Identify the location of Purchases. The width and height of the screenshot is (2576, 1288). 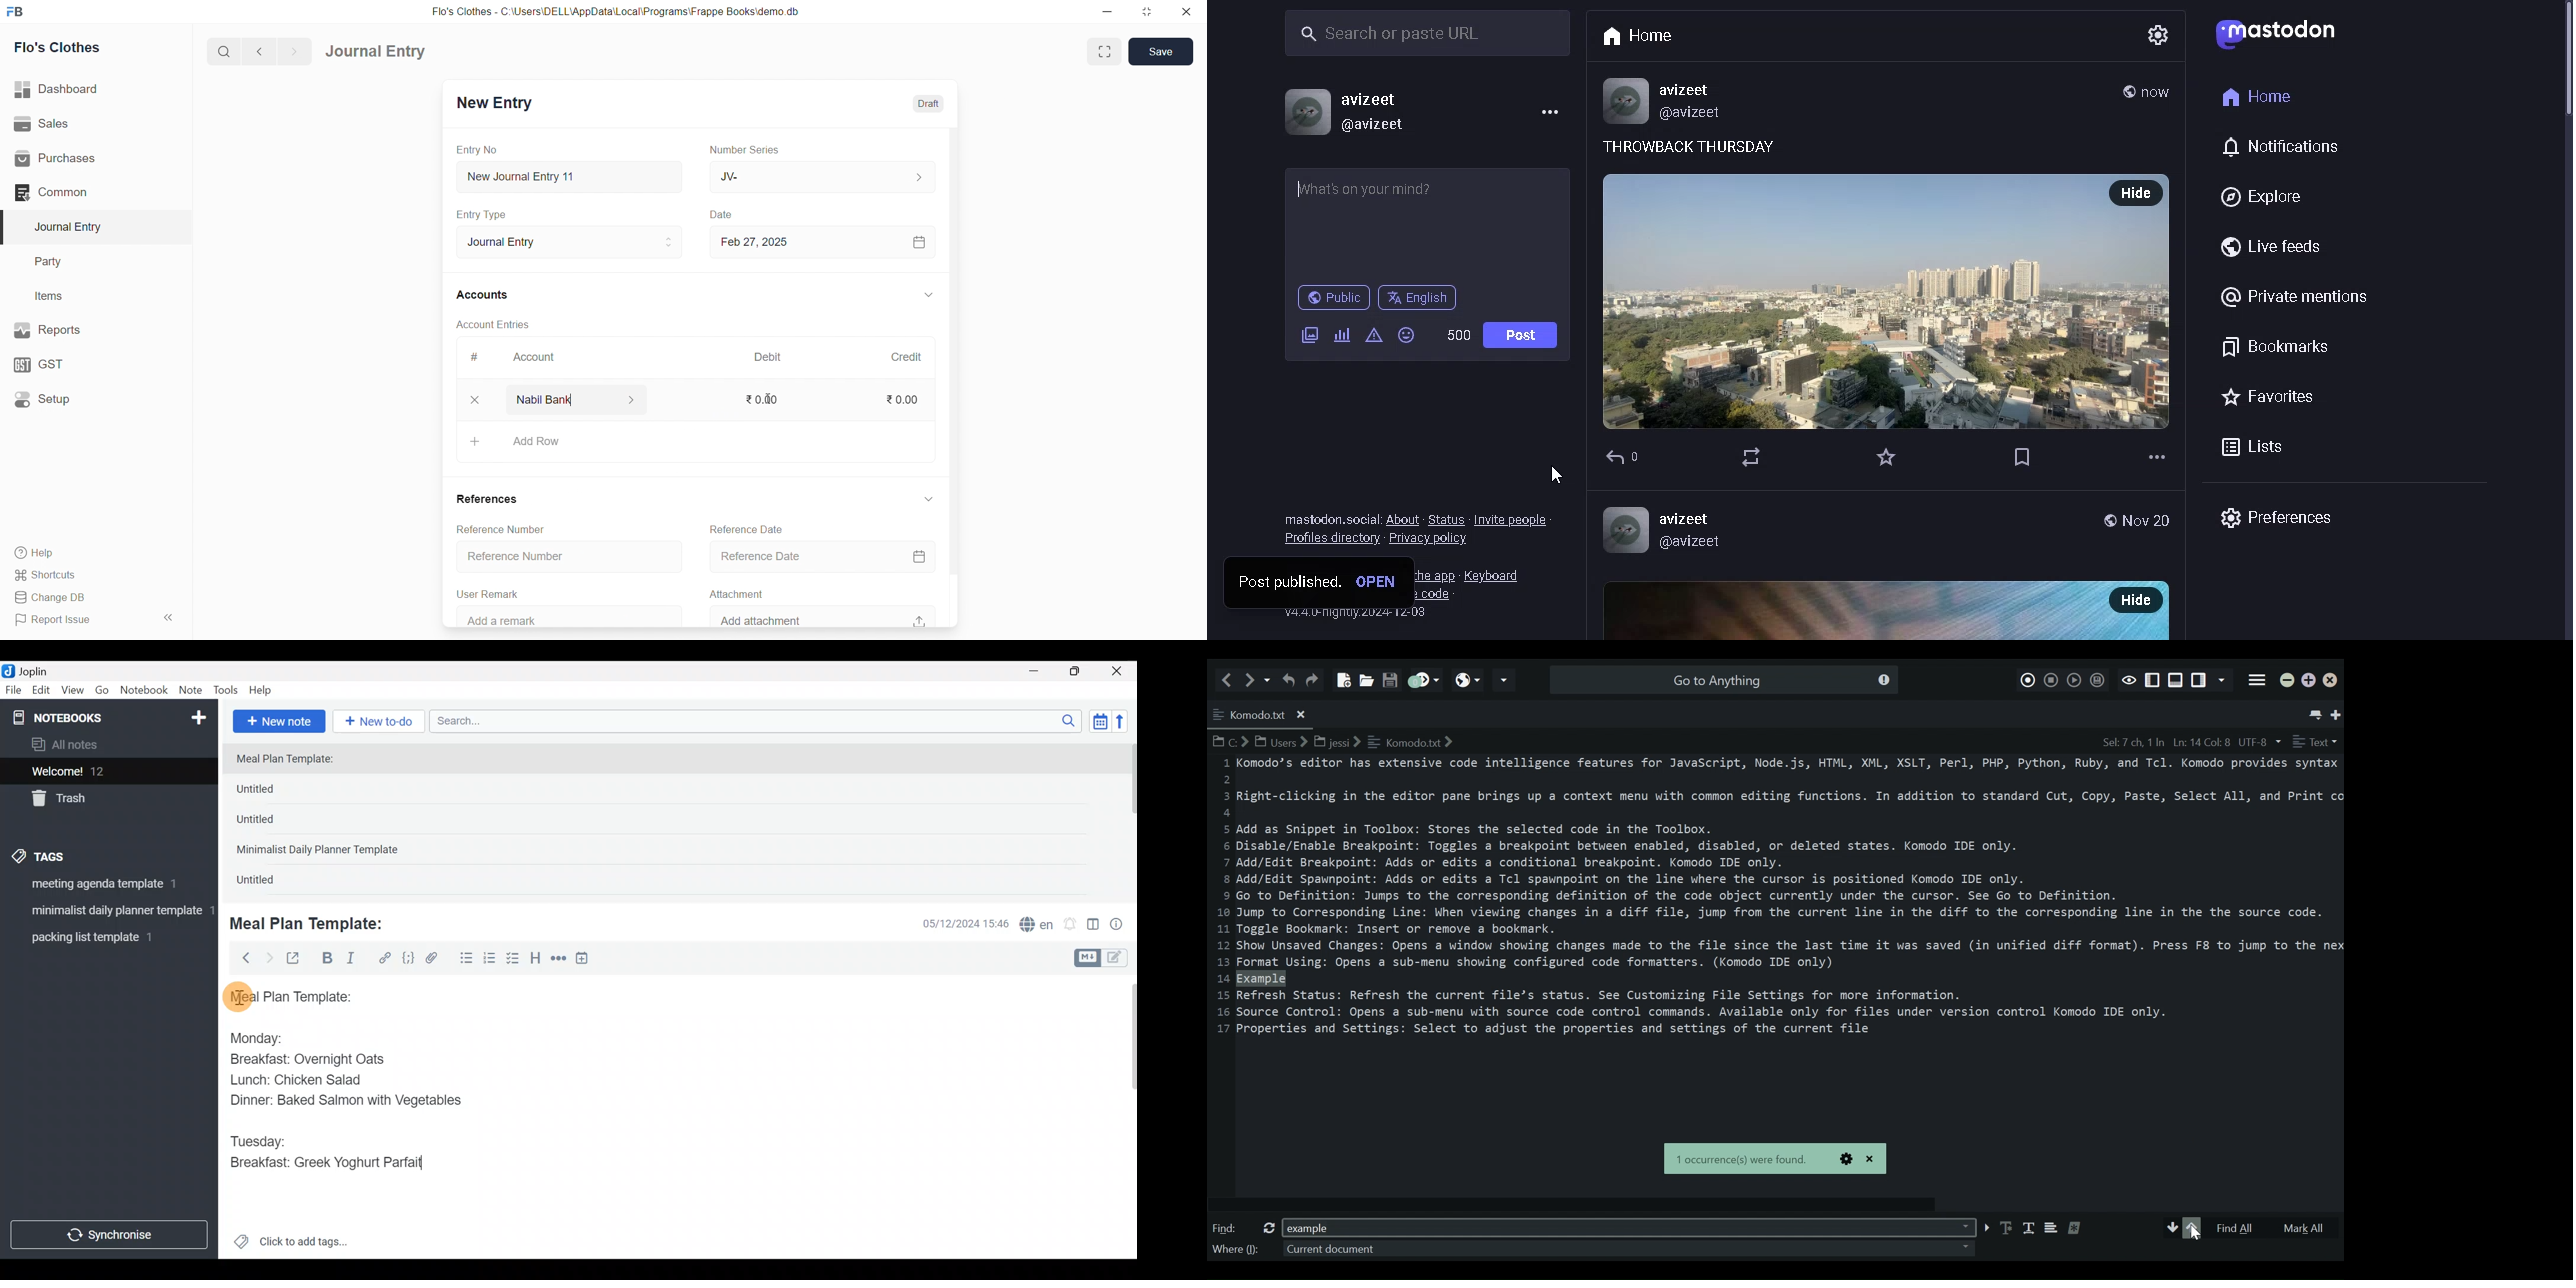
(76, 160).